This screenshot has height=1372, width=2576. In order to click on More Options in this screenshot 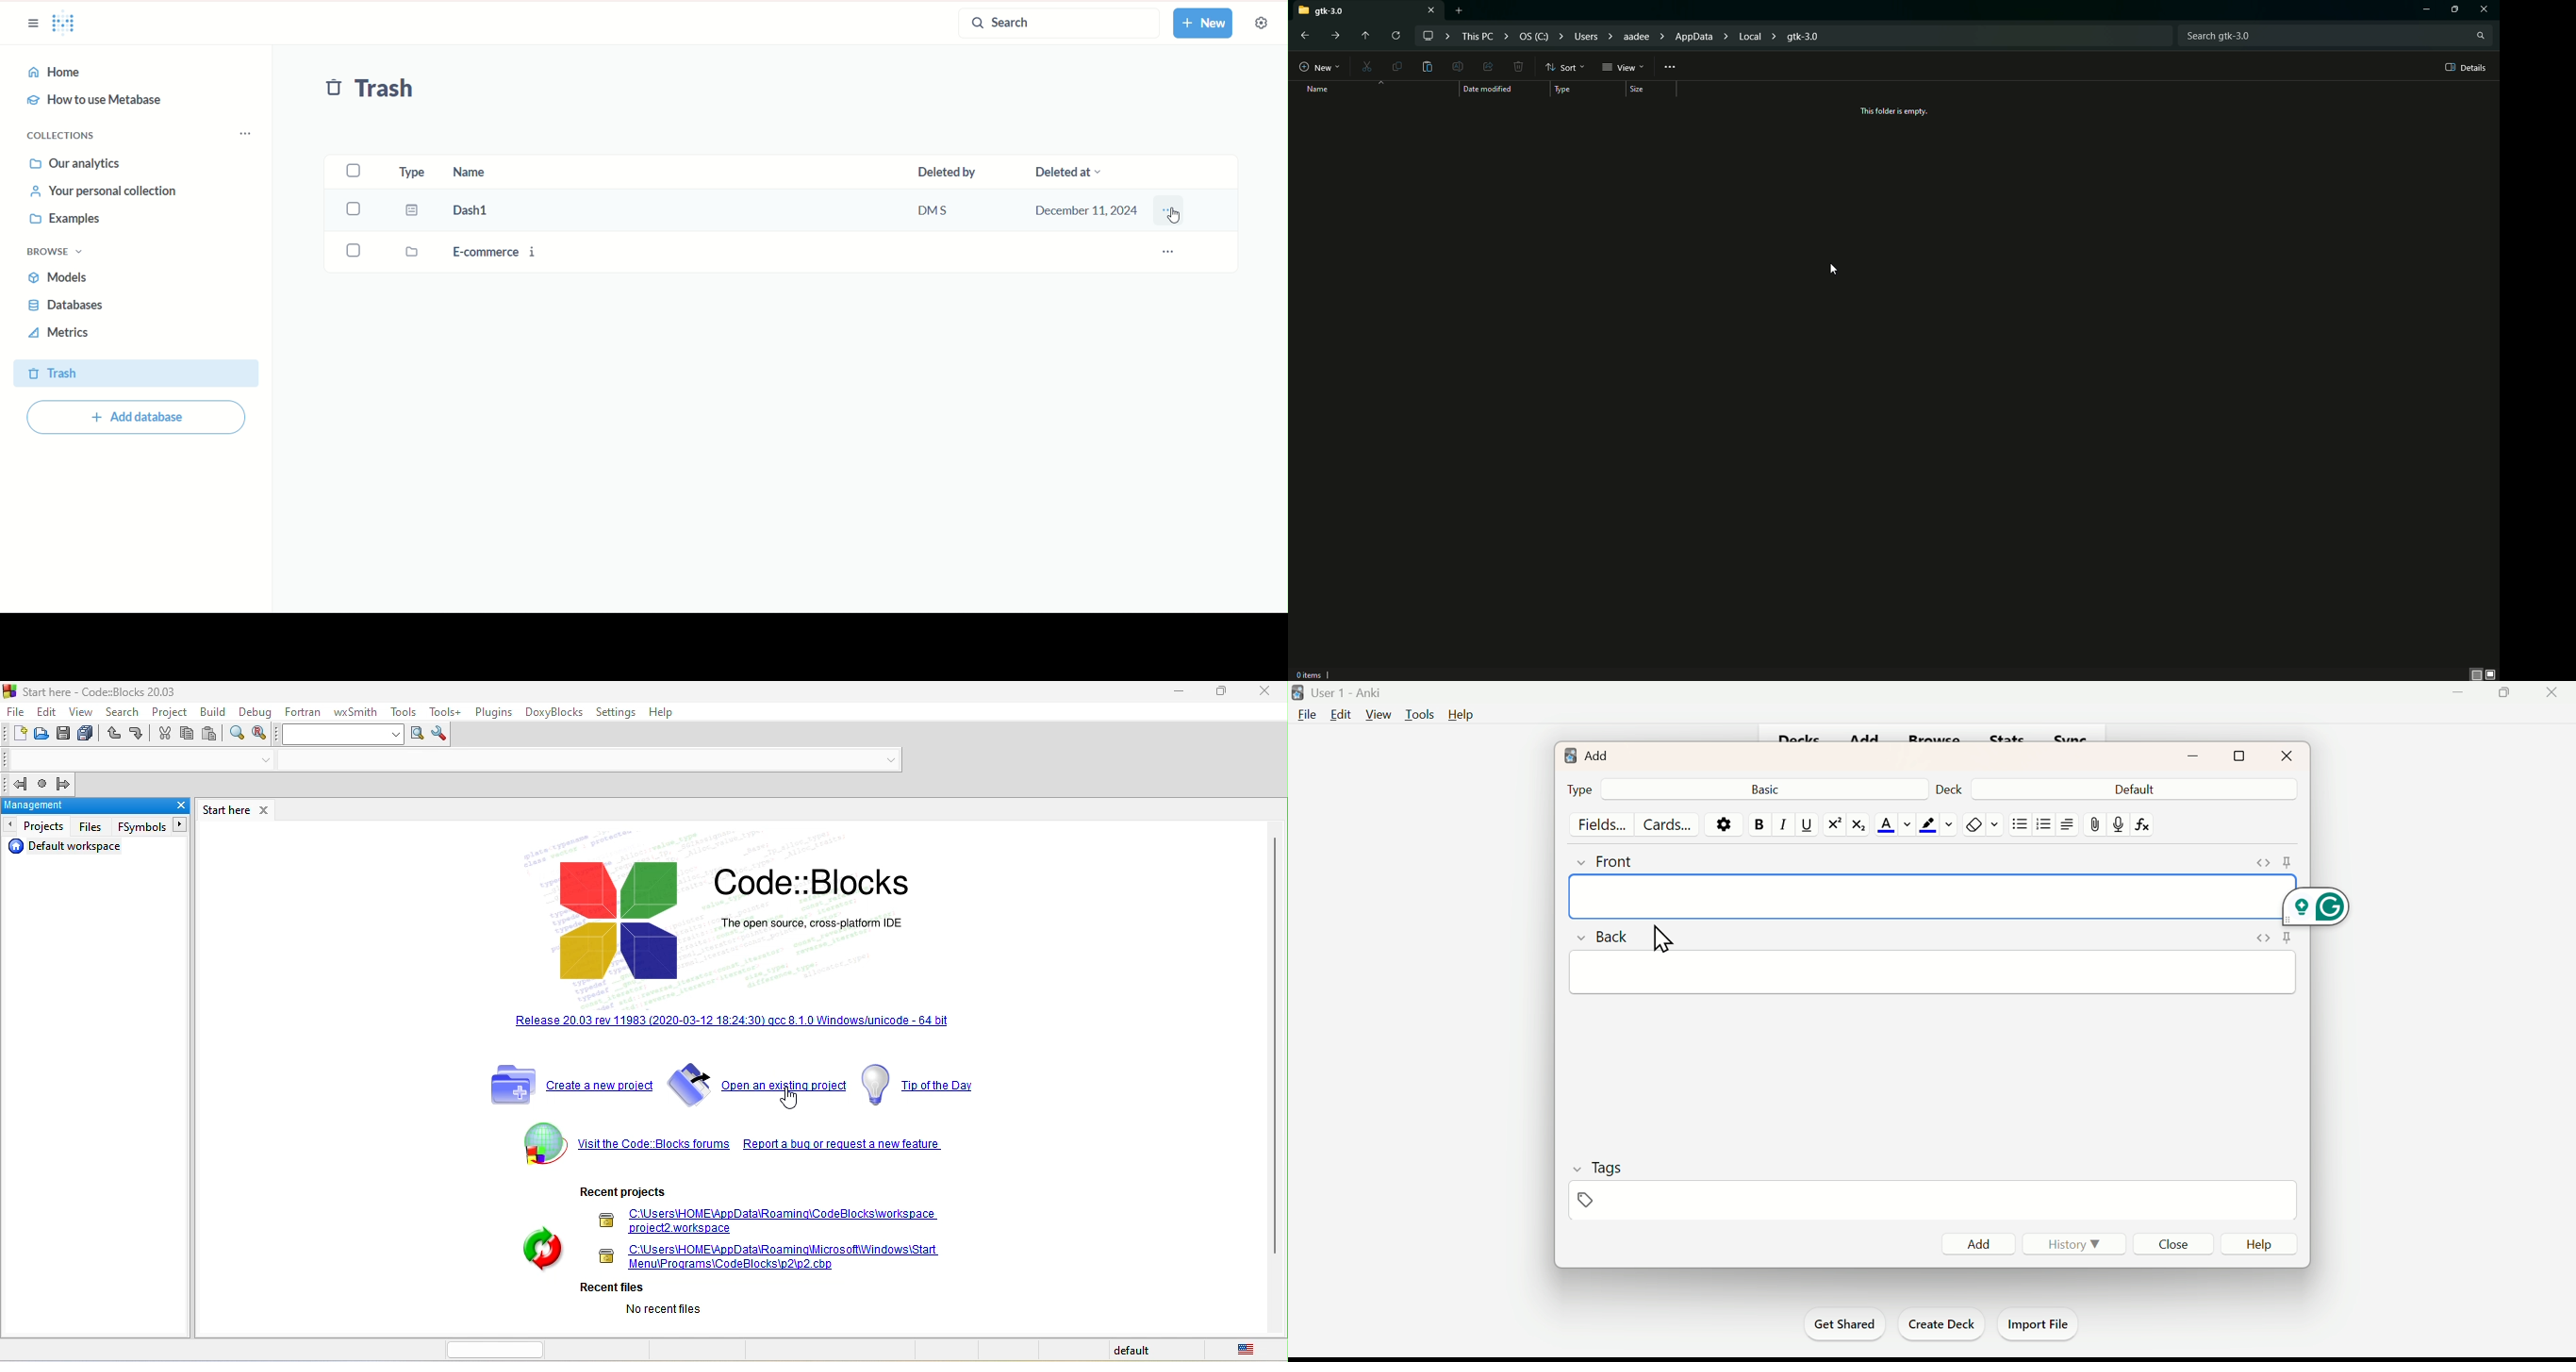, I will do `click(1671, 66)`.